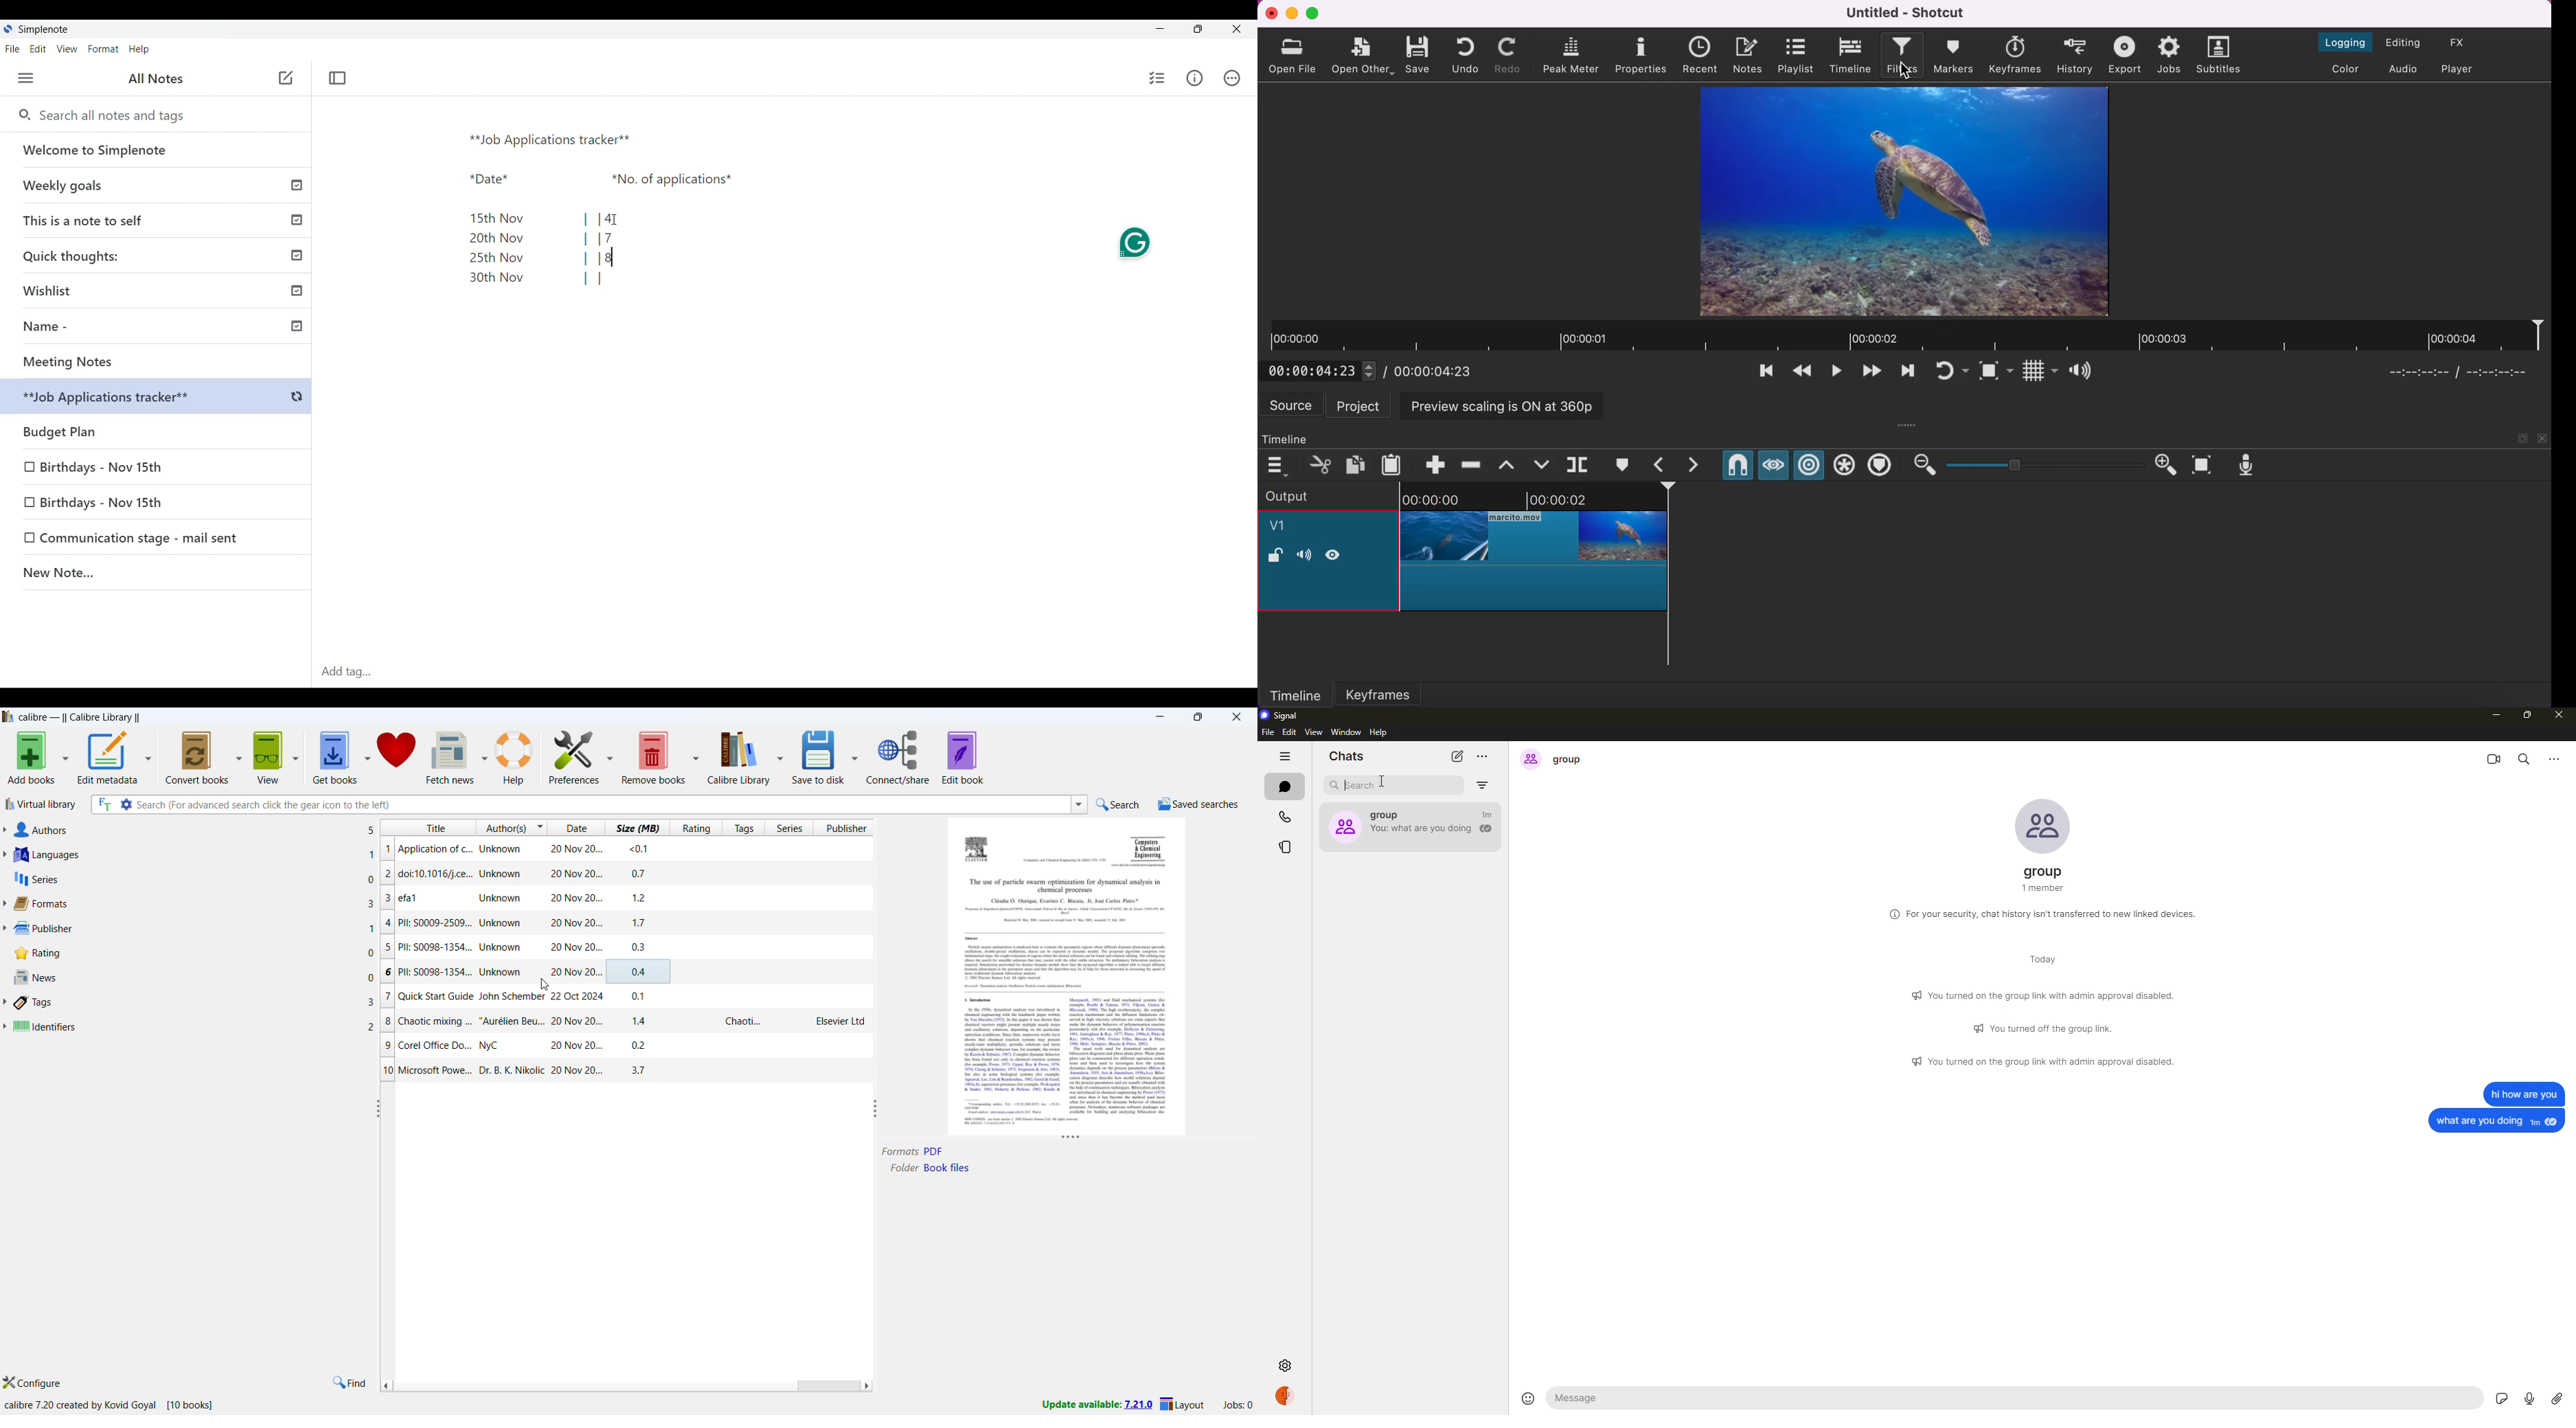  Describe the element at coordinates (1337, 554) in the screenshot. I see `hide` at that location.